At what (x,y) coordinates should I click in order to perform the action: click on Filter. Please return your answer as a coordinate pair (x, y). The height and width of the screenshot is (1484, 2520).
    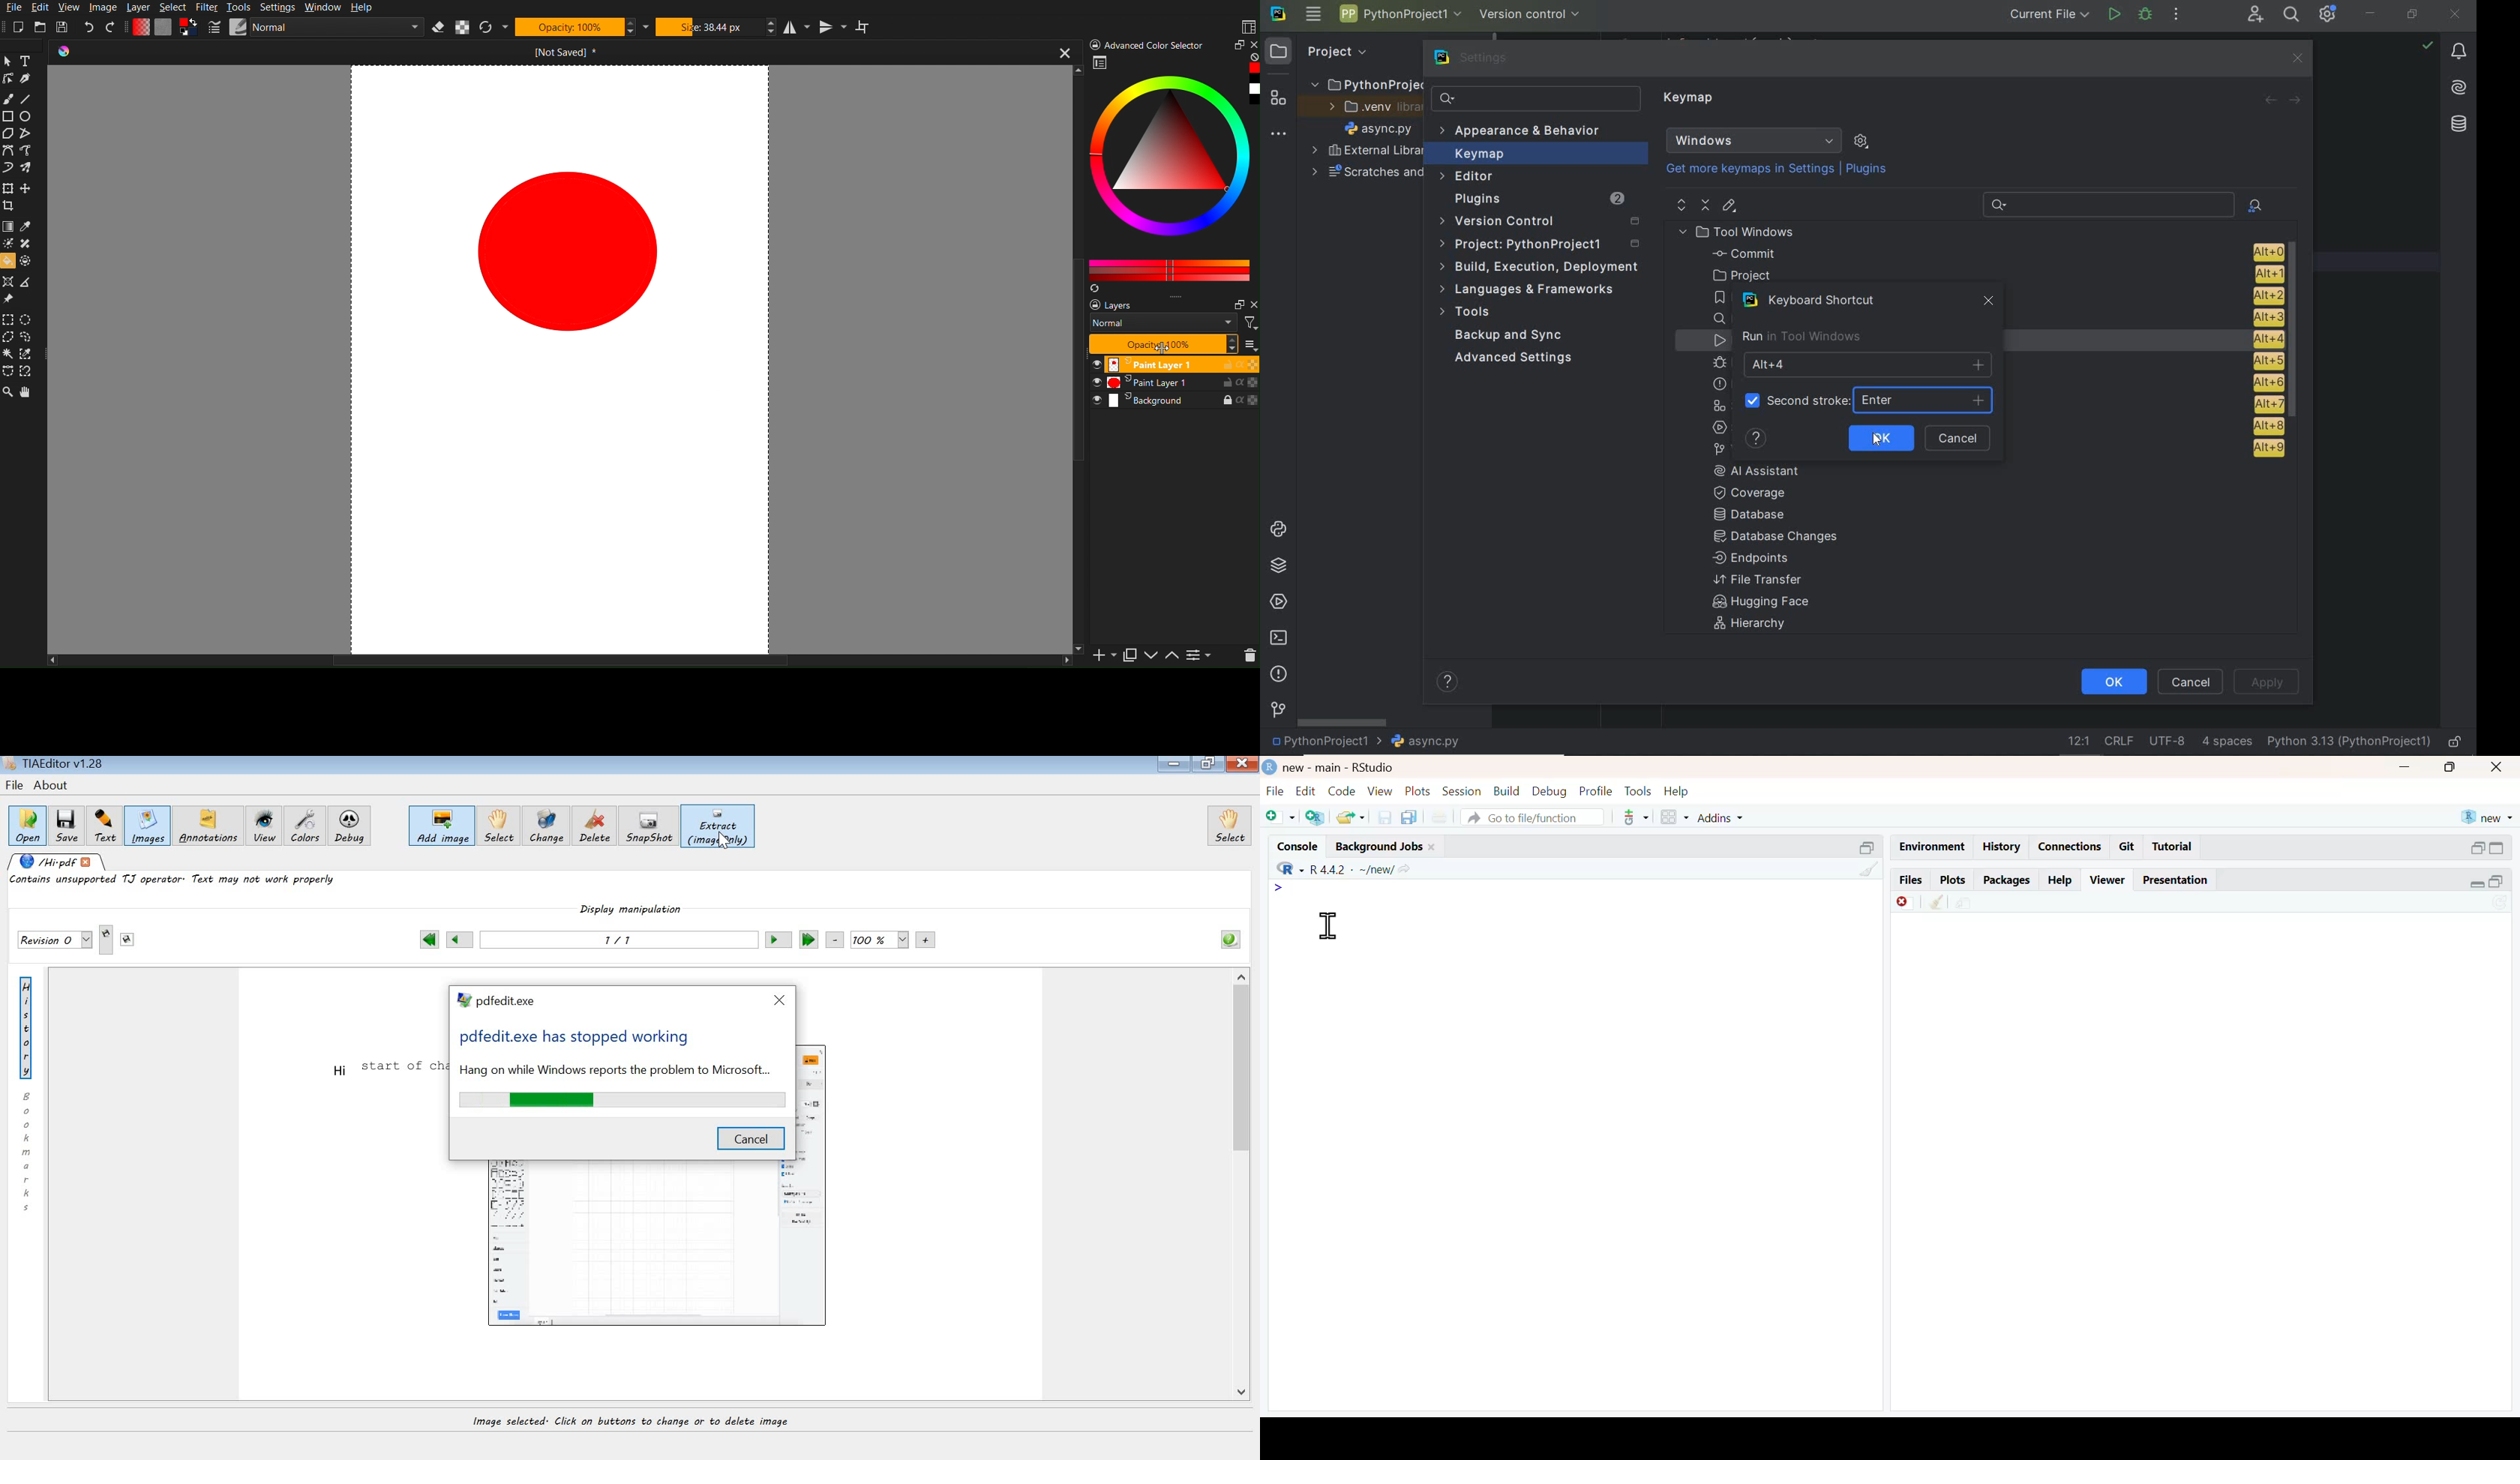
    Looking at the image, I should click on (1252, 325).